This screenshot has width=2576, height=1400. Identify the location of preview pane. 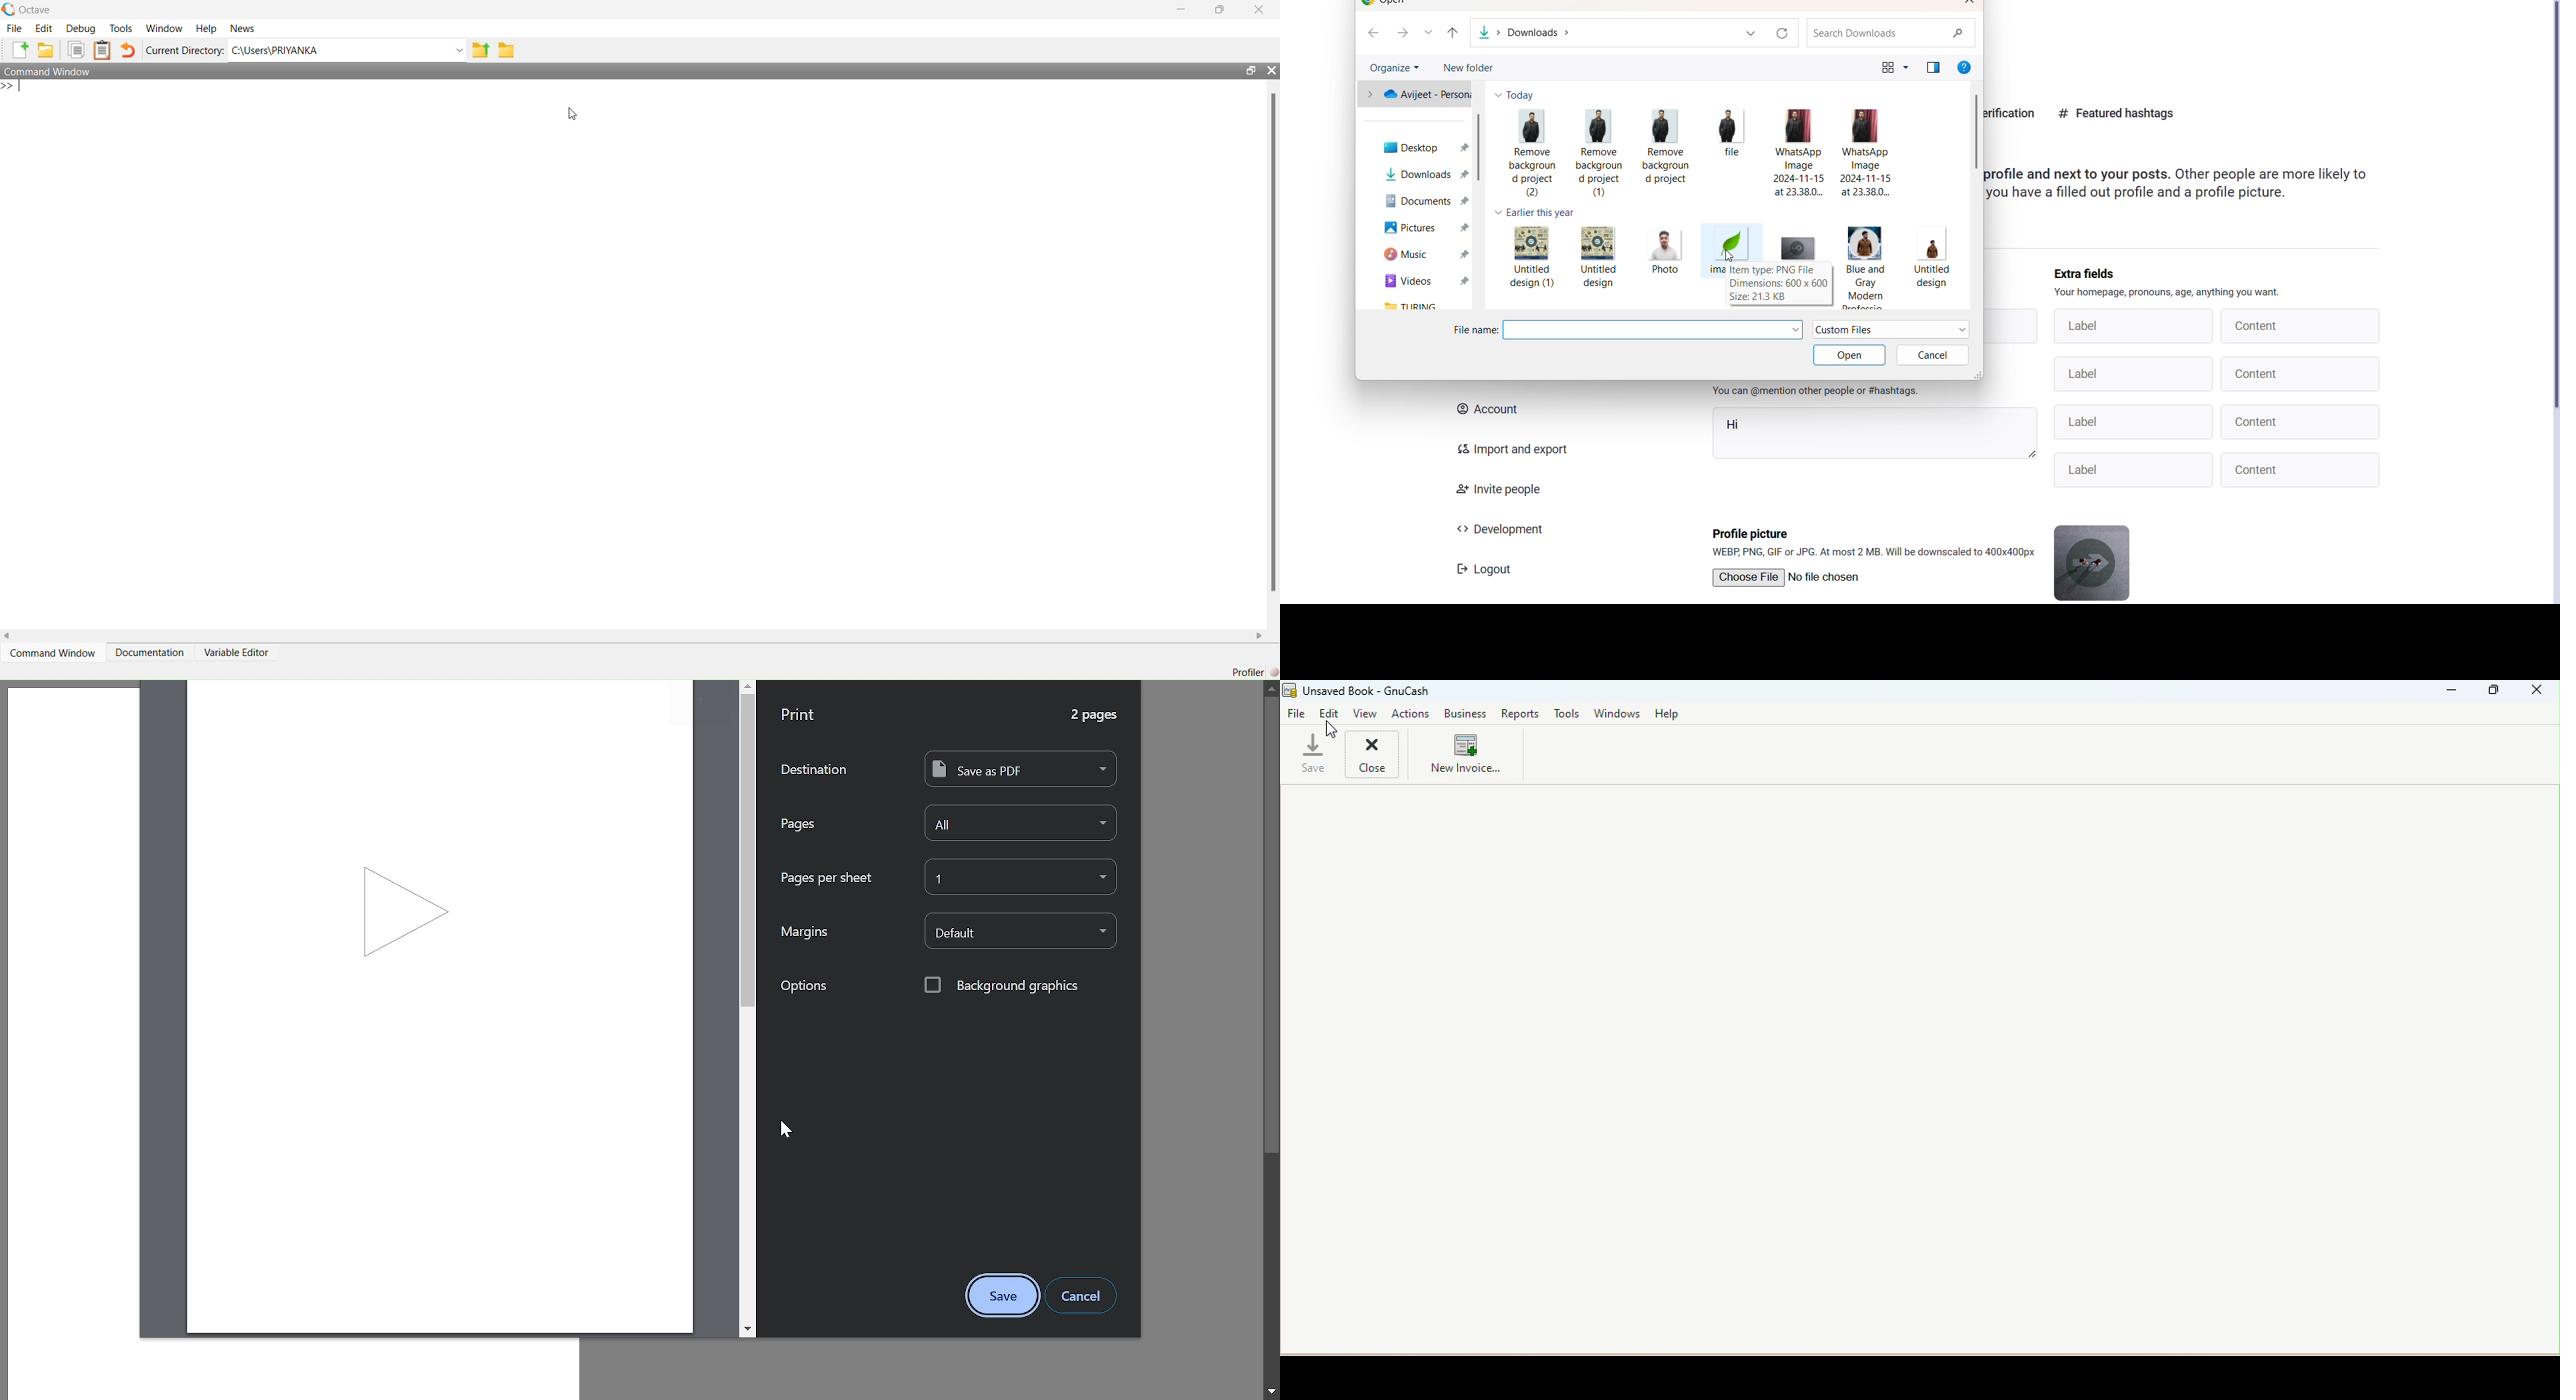
(1935, 68).